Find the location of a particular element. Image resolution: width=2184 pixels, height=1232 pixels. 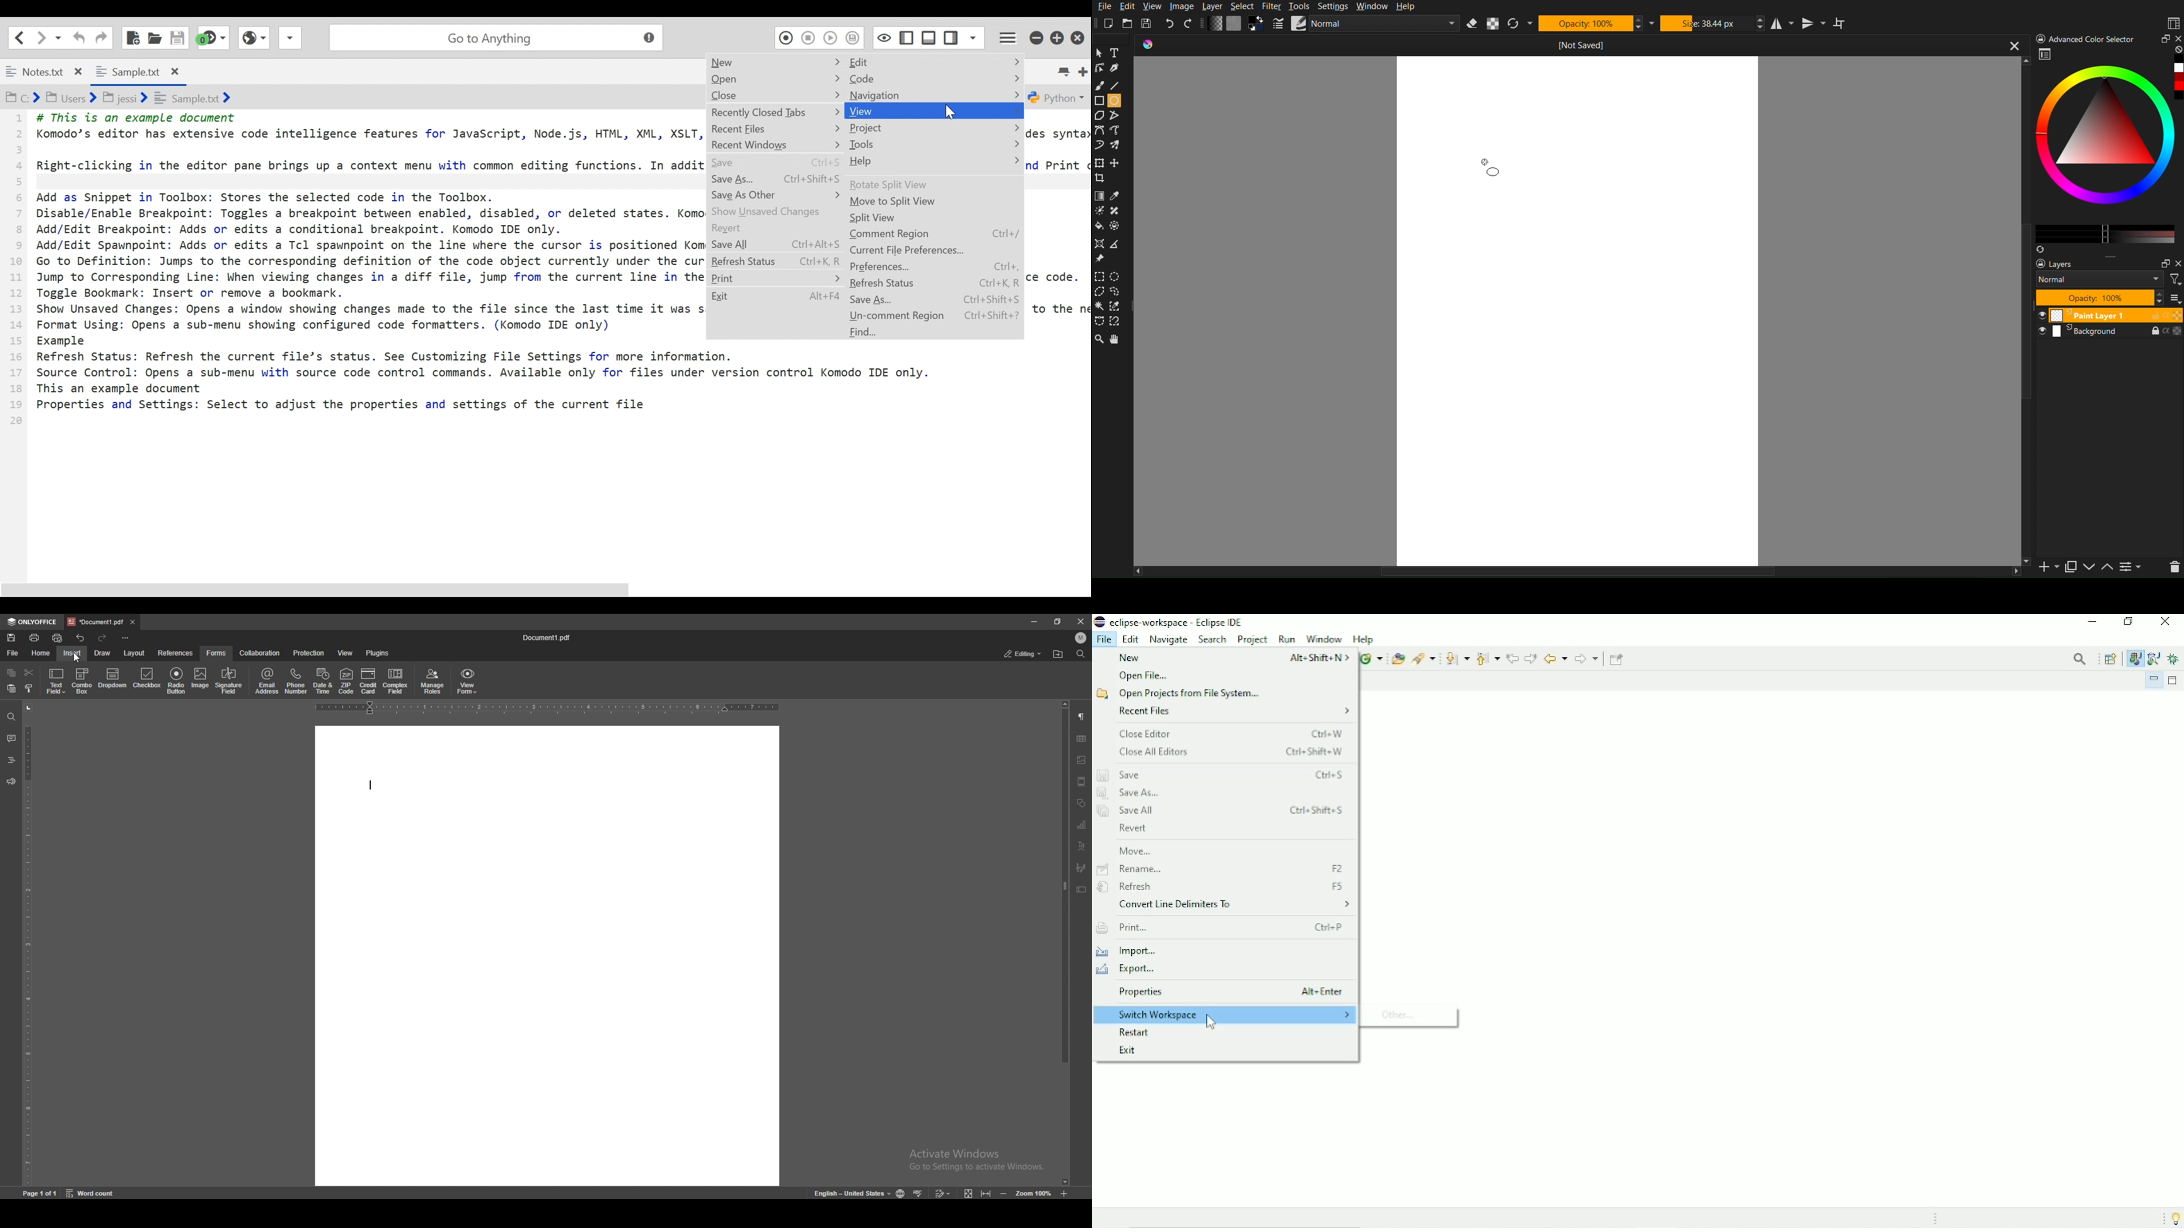

Shape Tools is located at coordinates (1099, 102).